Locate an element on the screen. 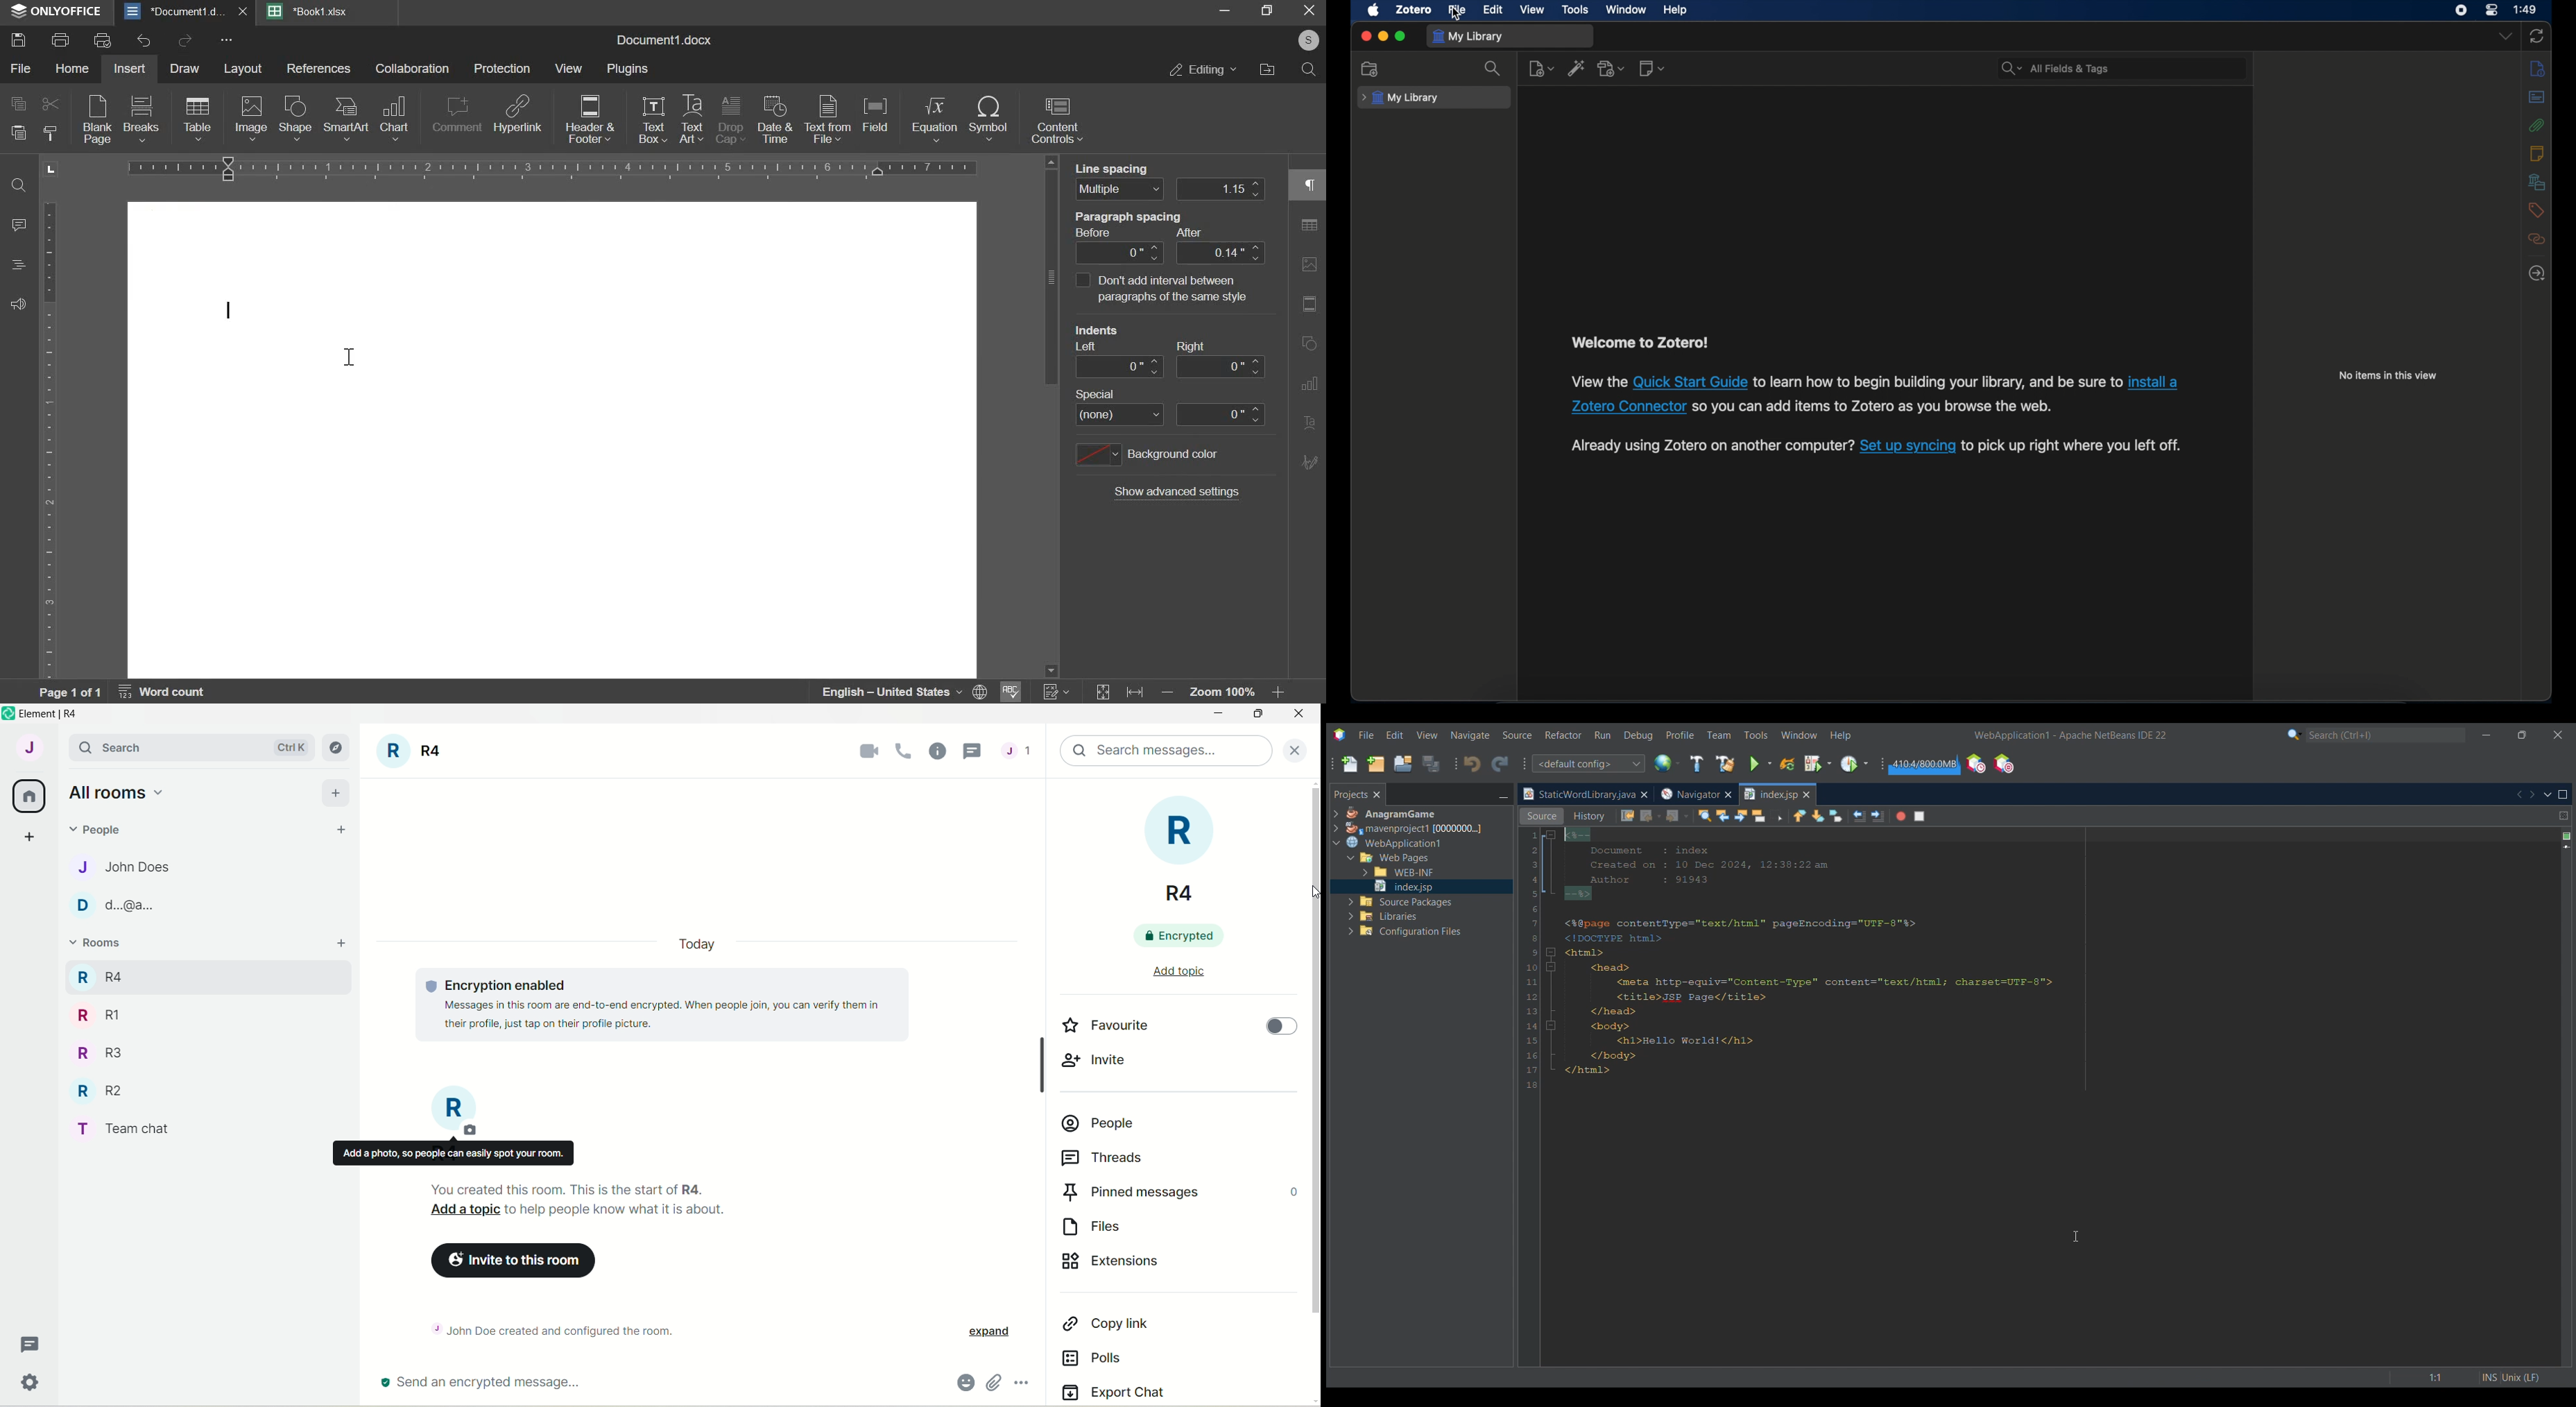  sync is located at coordinates (2537, 36).